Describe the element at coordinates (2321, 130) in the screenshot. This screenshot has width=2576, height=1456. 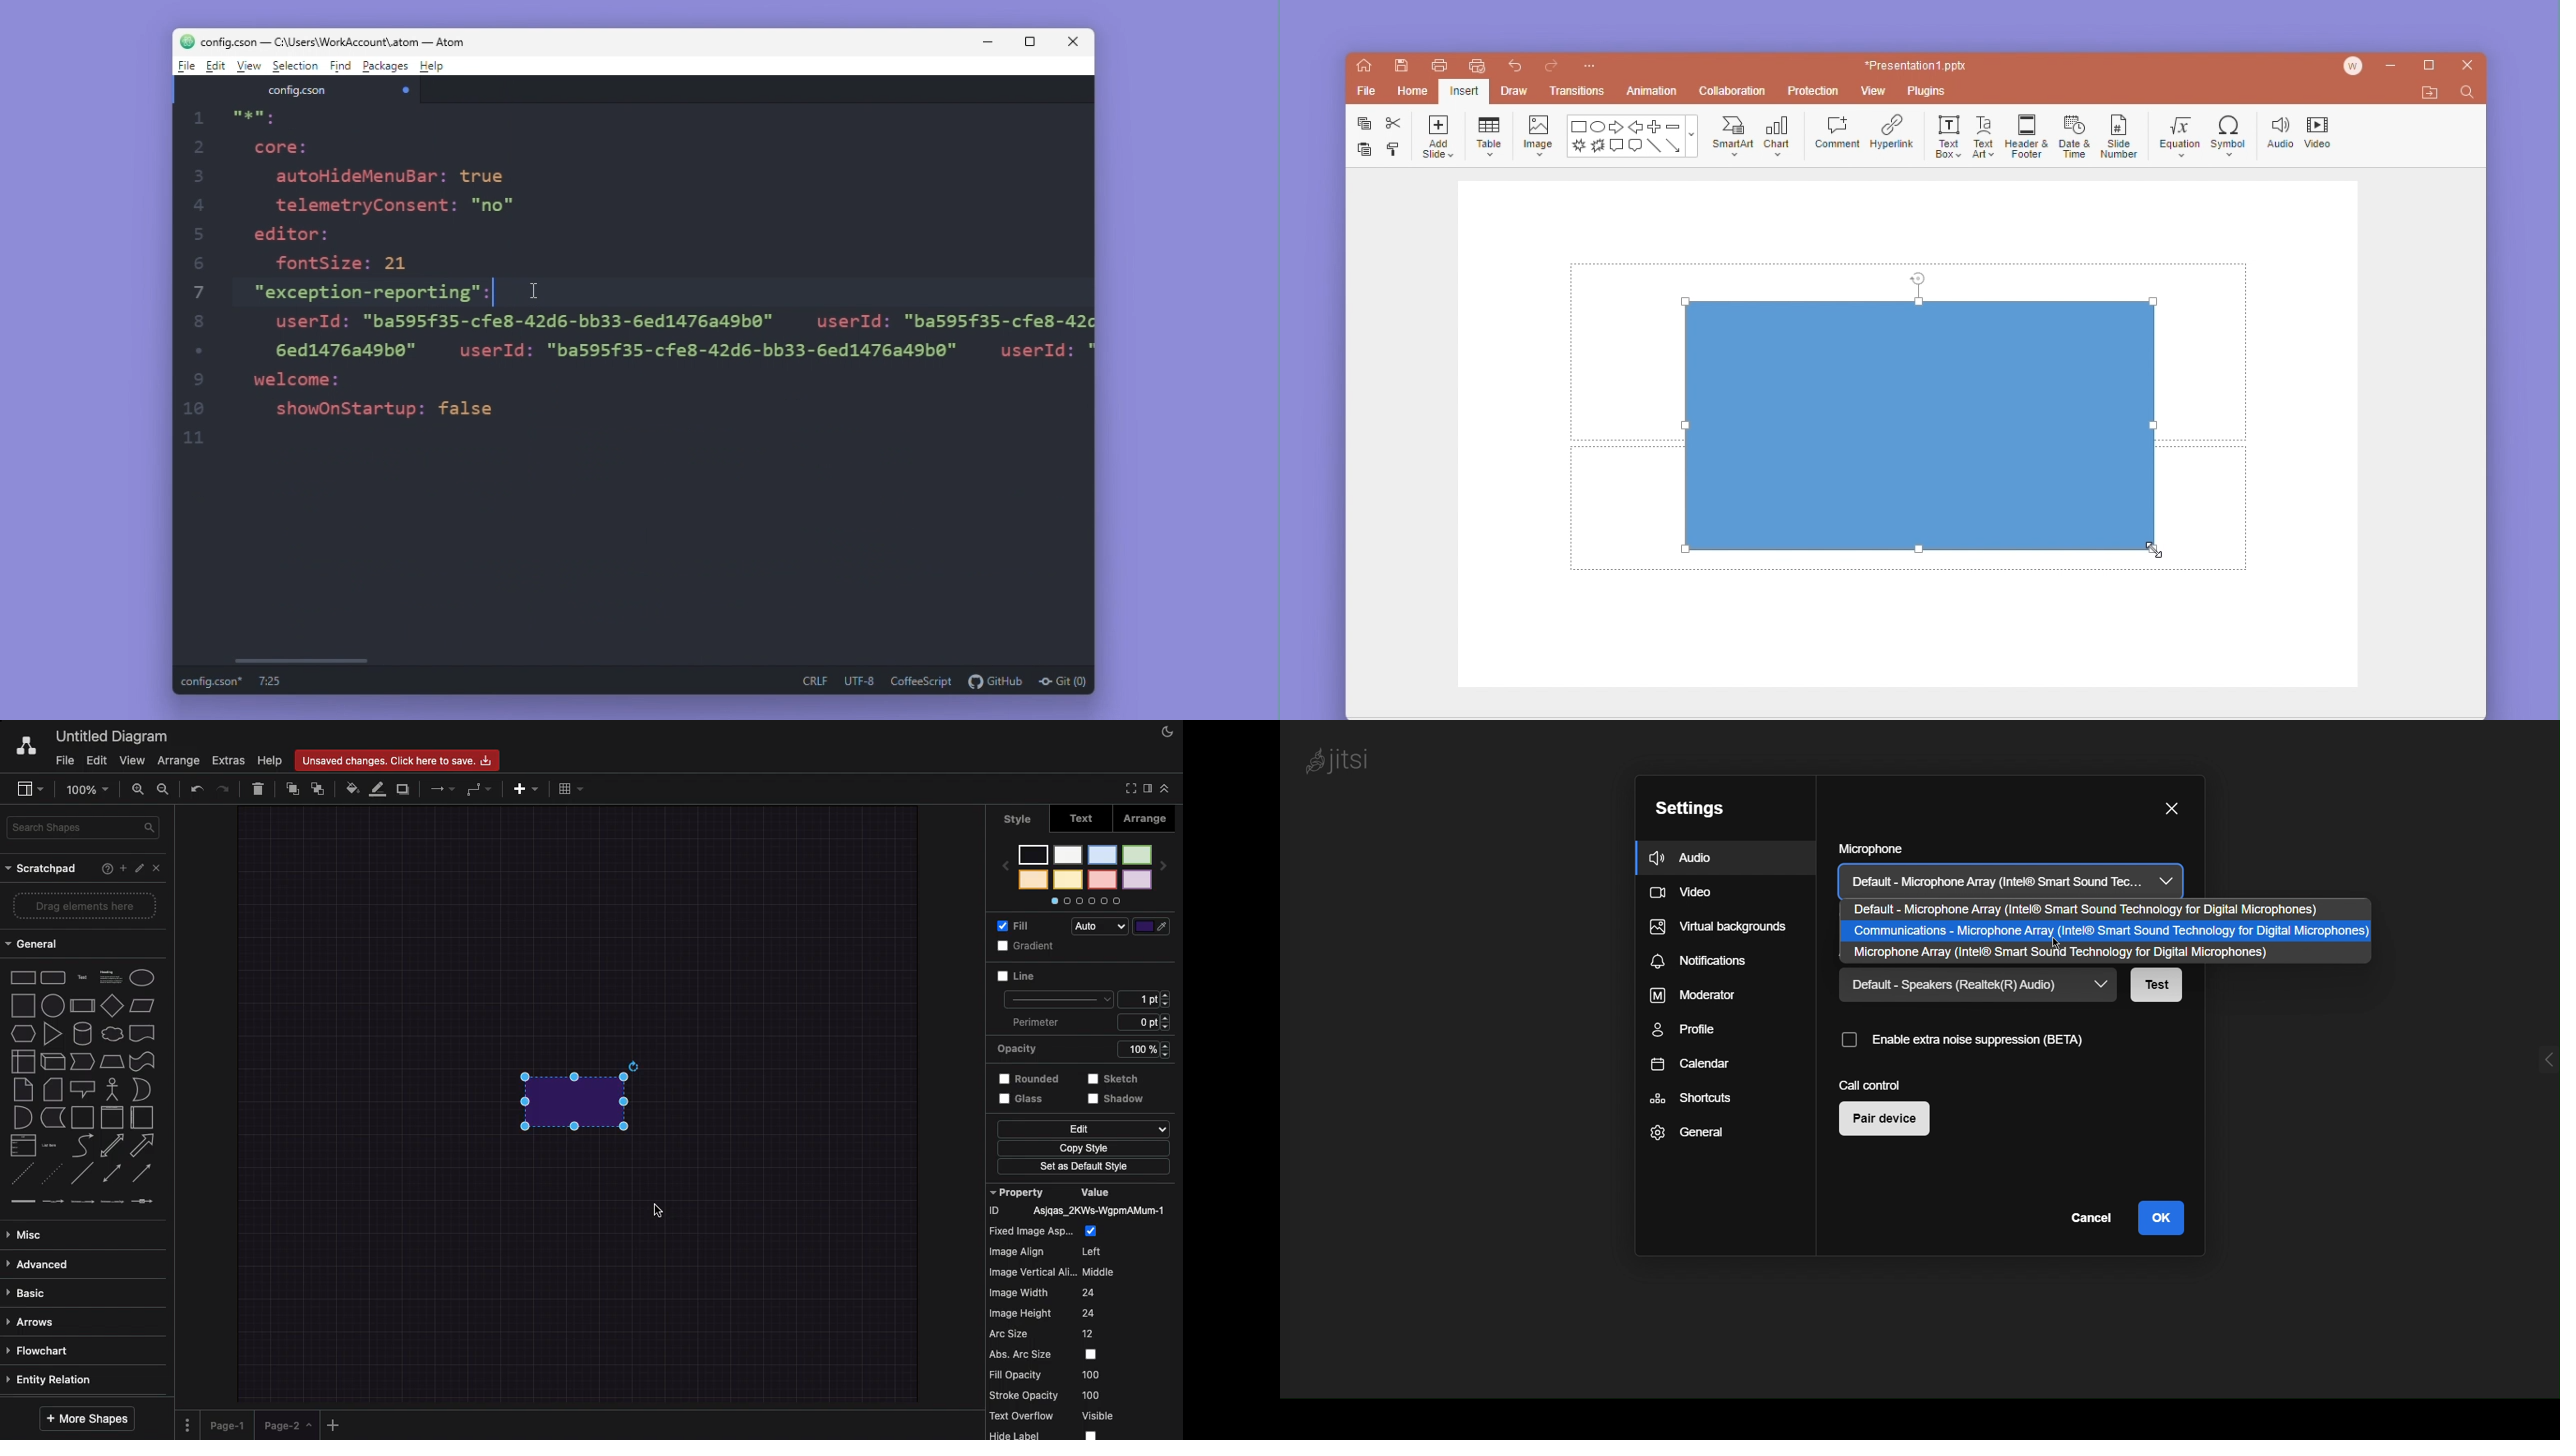
I see `video` at that location.